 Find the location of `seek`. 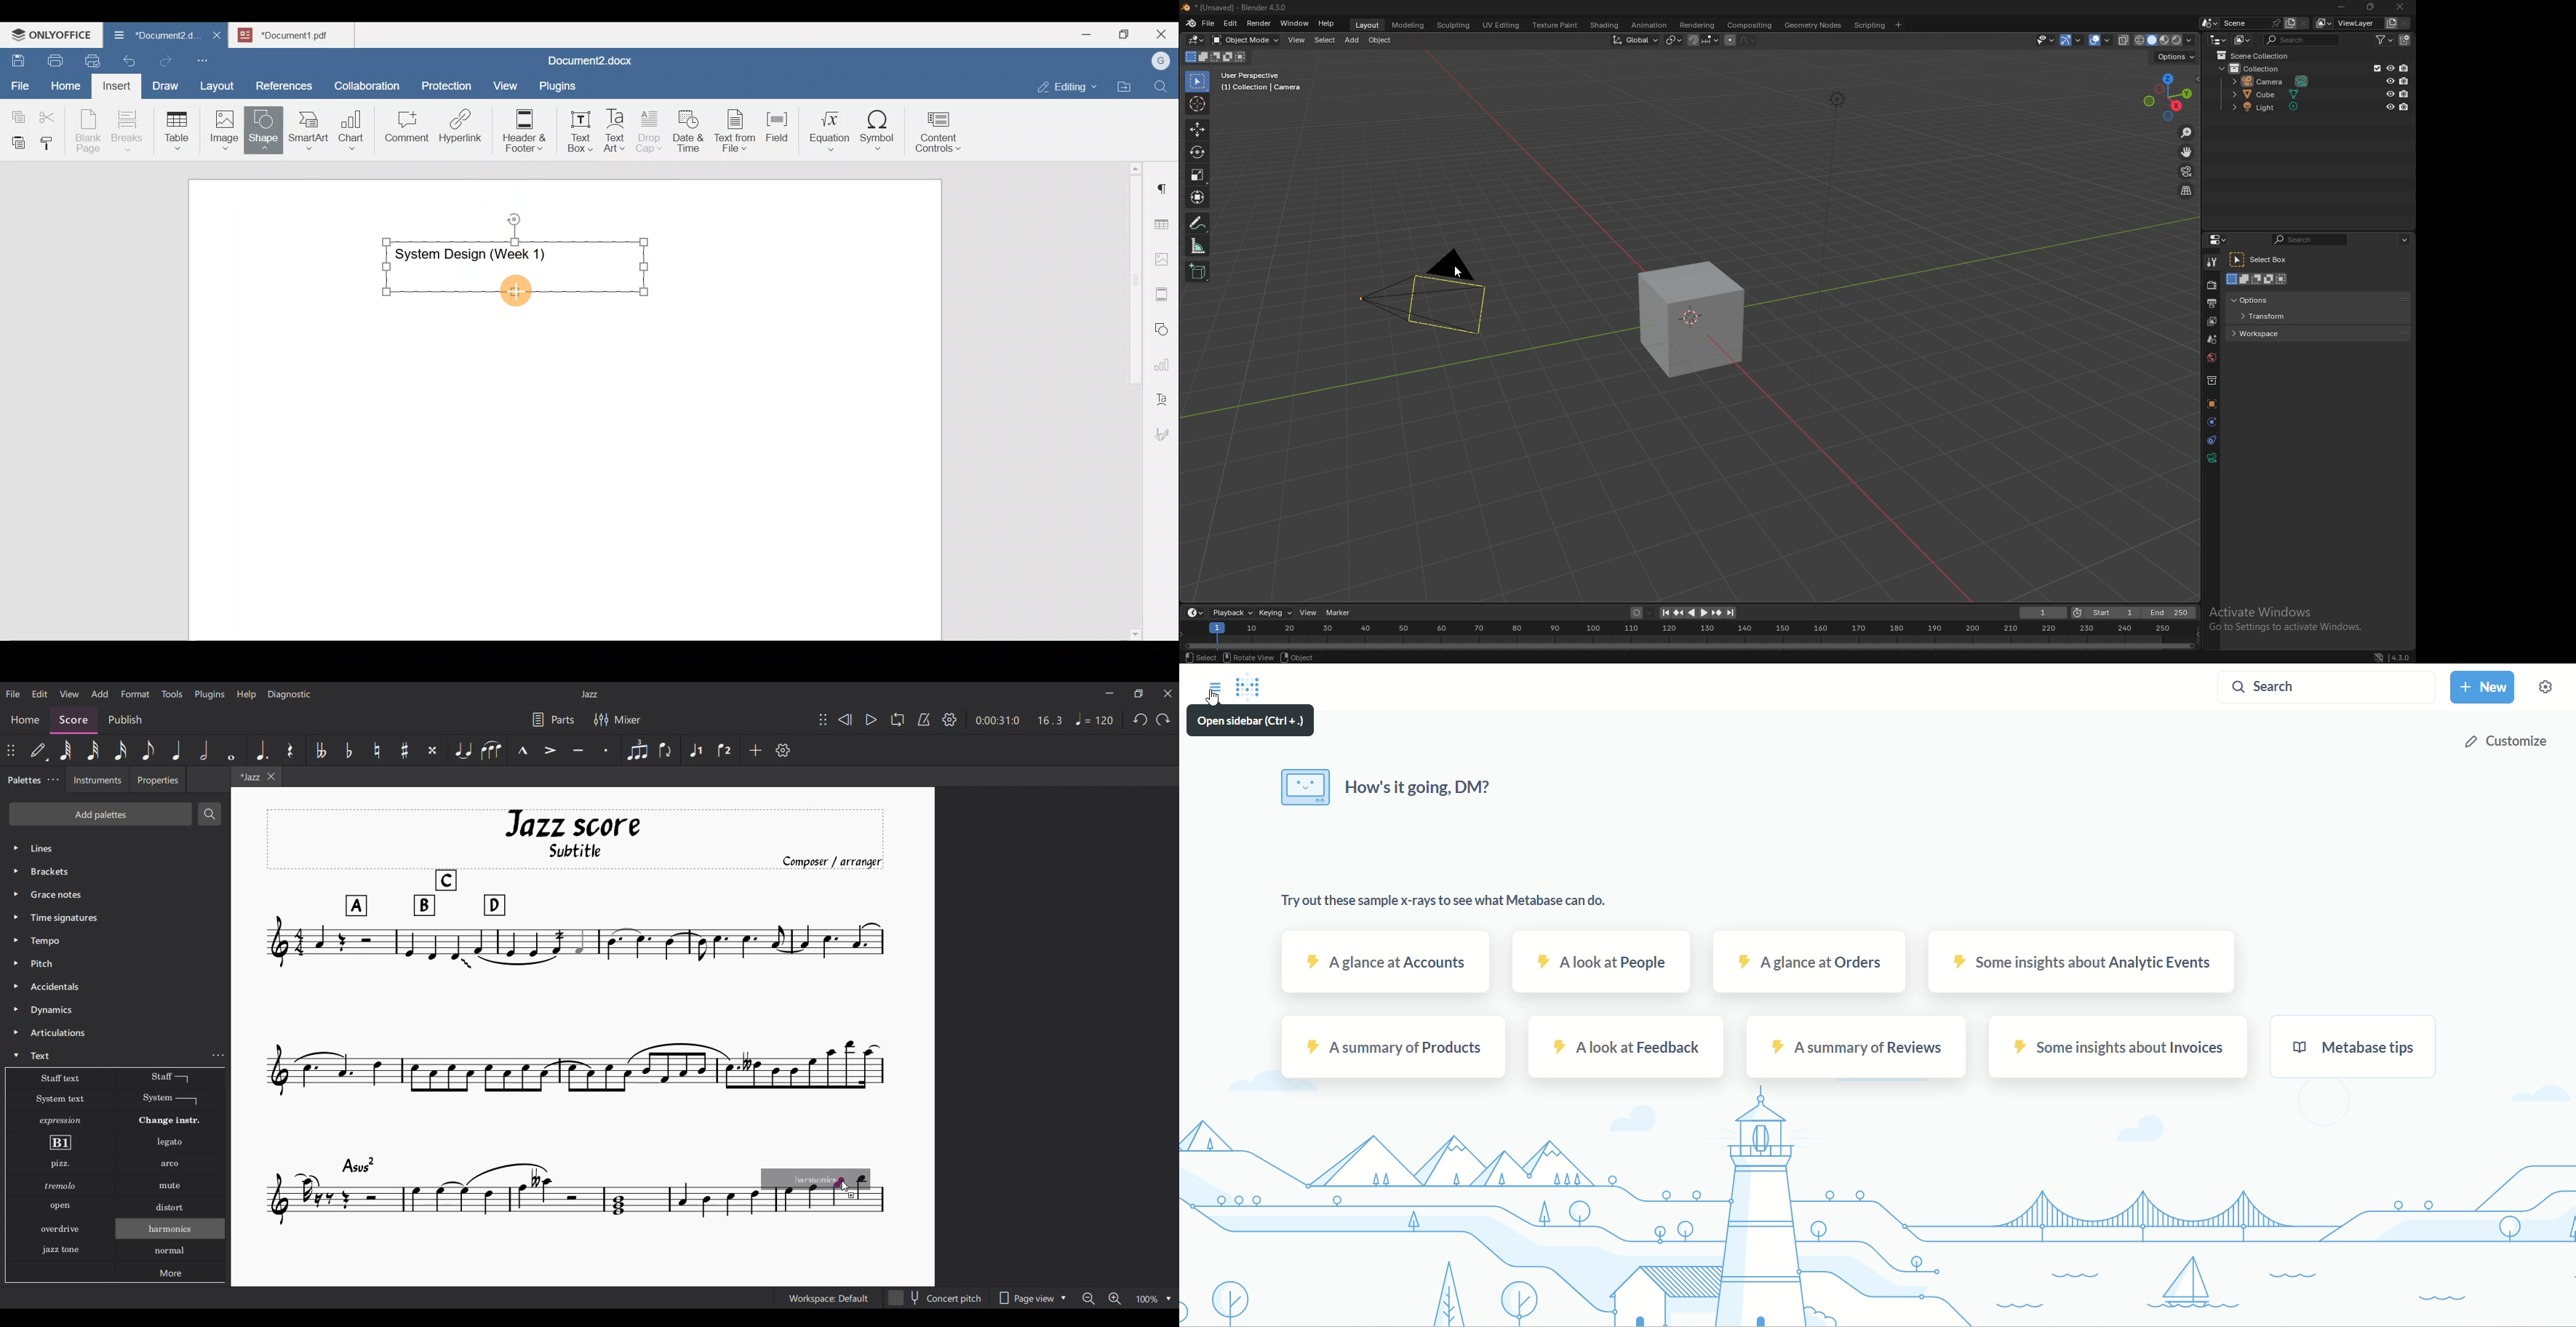

seek is located at coordinates (1689, 636).